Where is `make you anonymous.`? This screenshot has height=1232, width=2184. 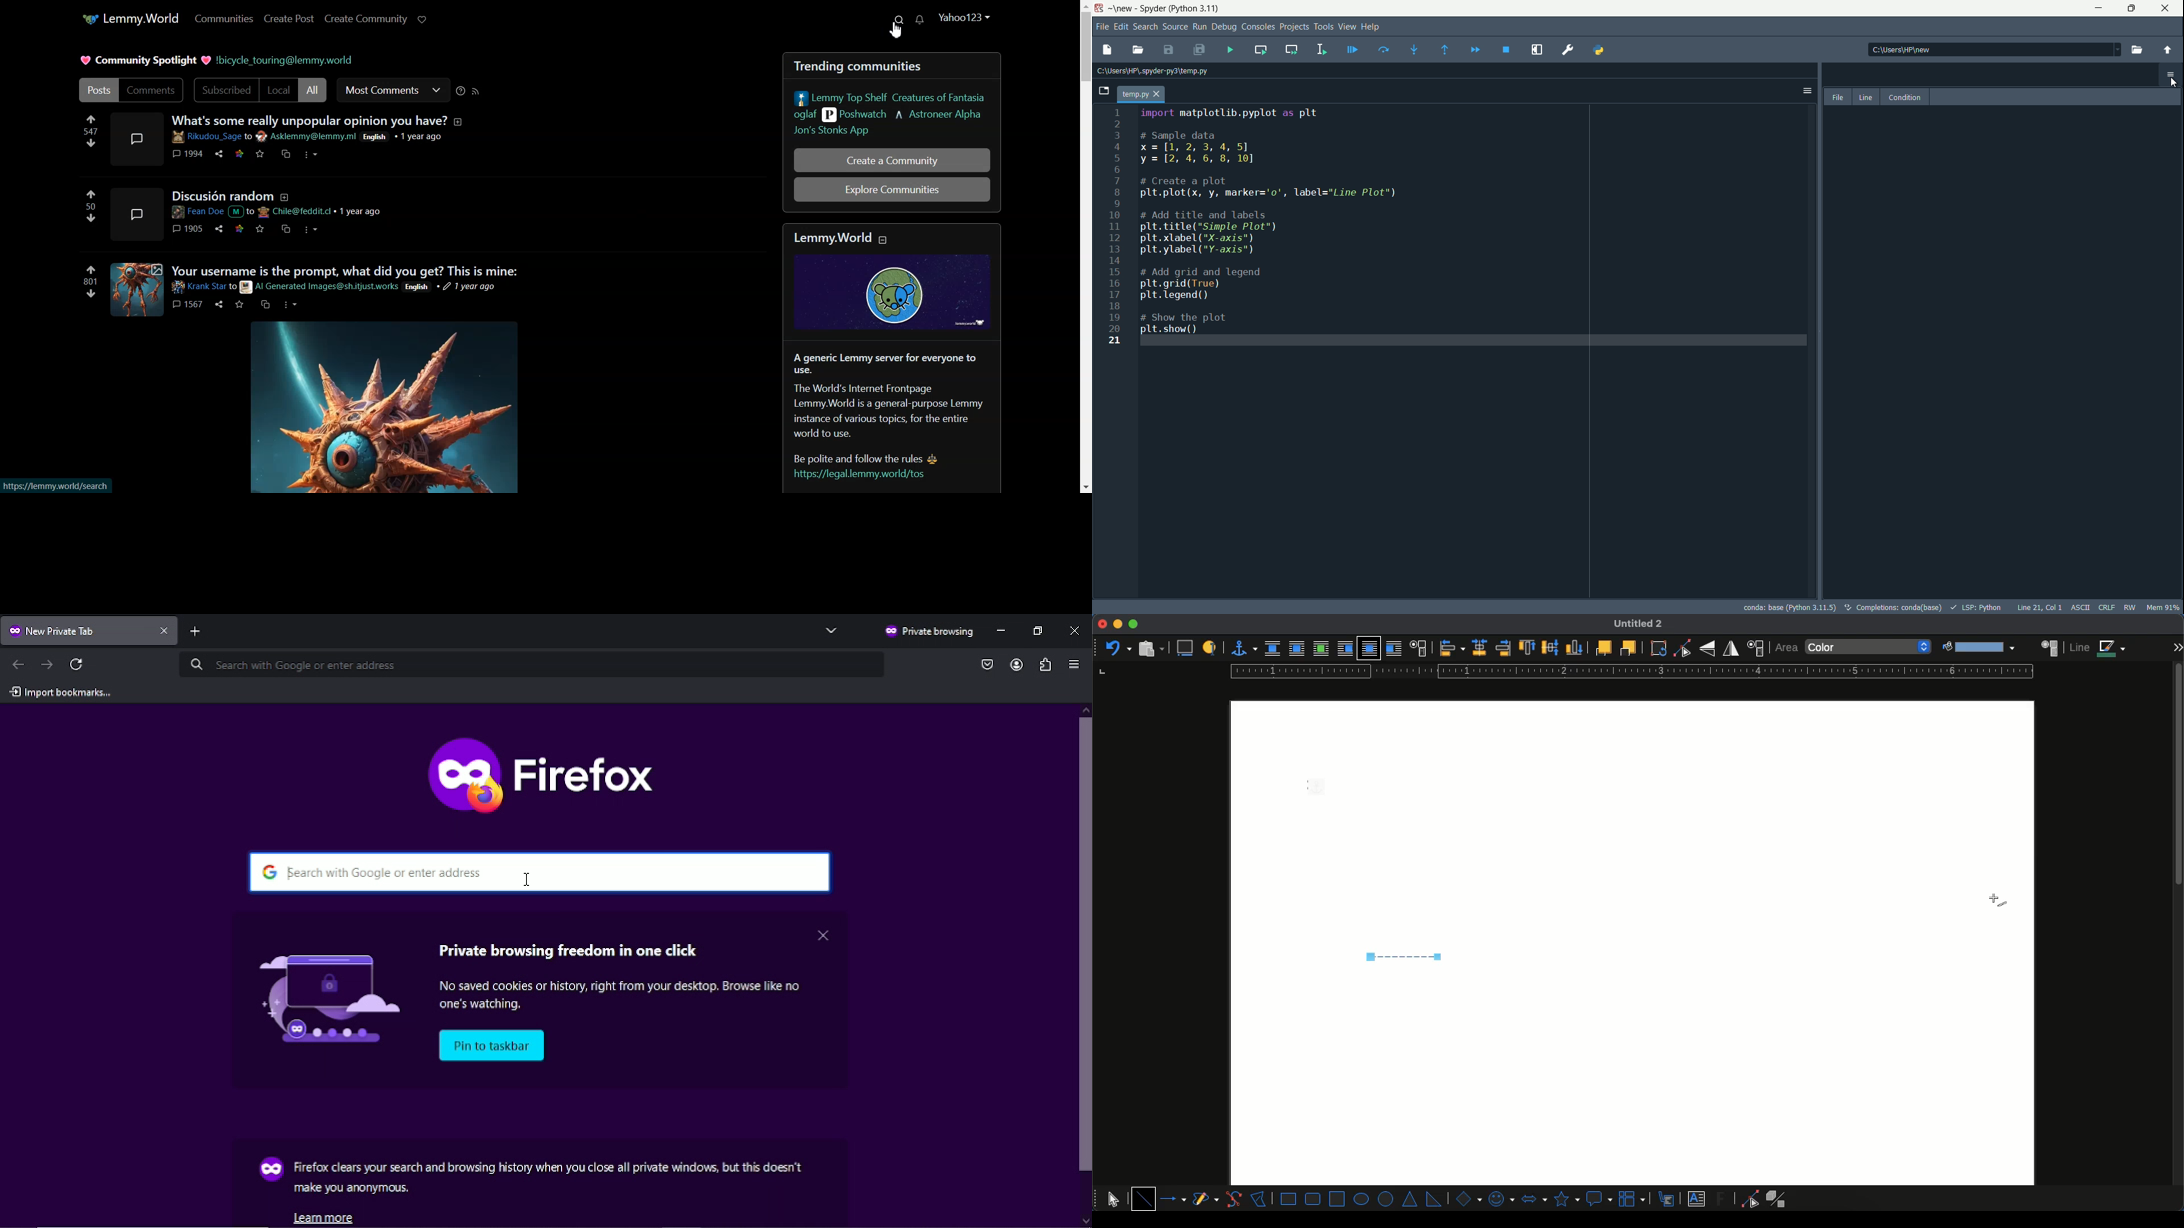
make you anonymous. is located at coordinates (353, 1189).